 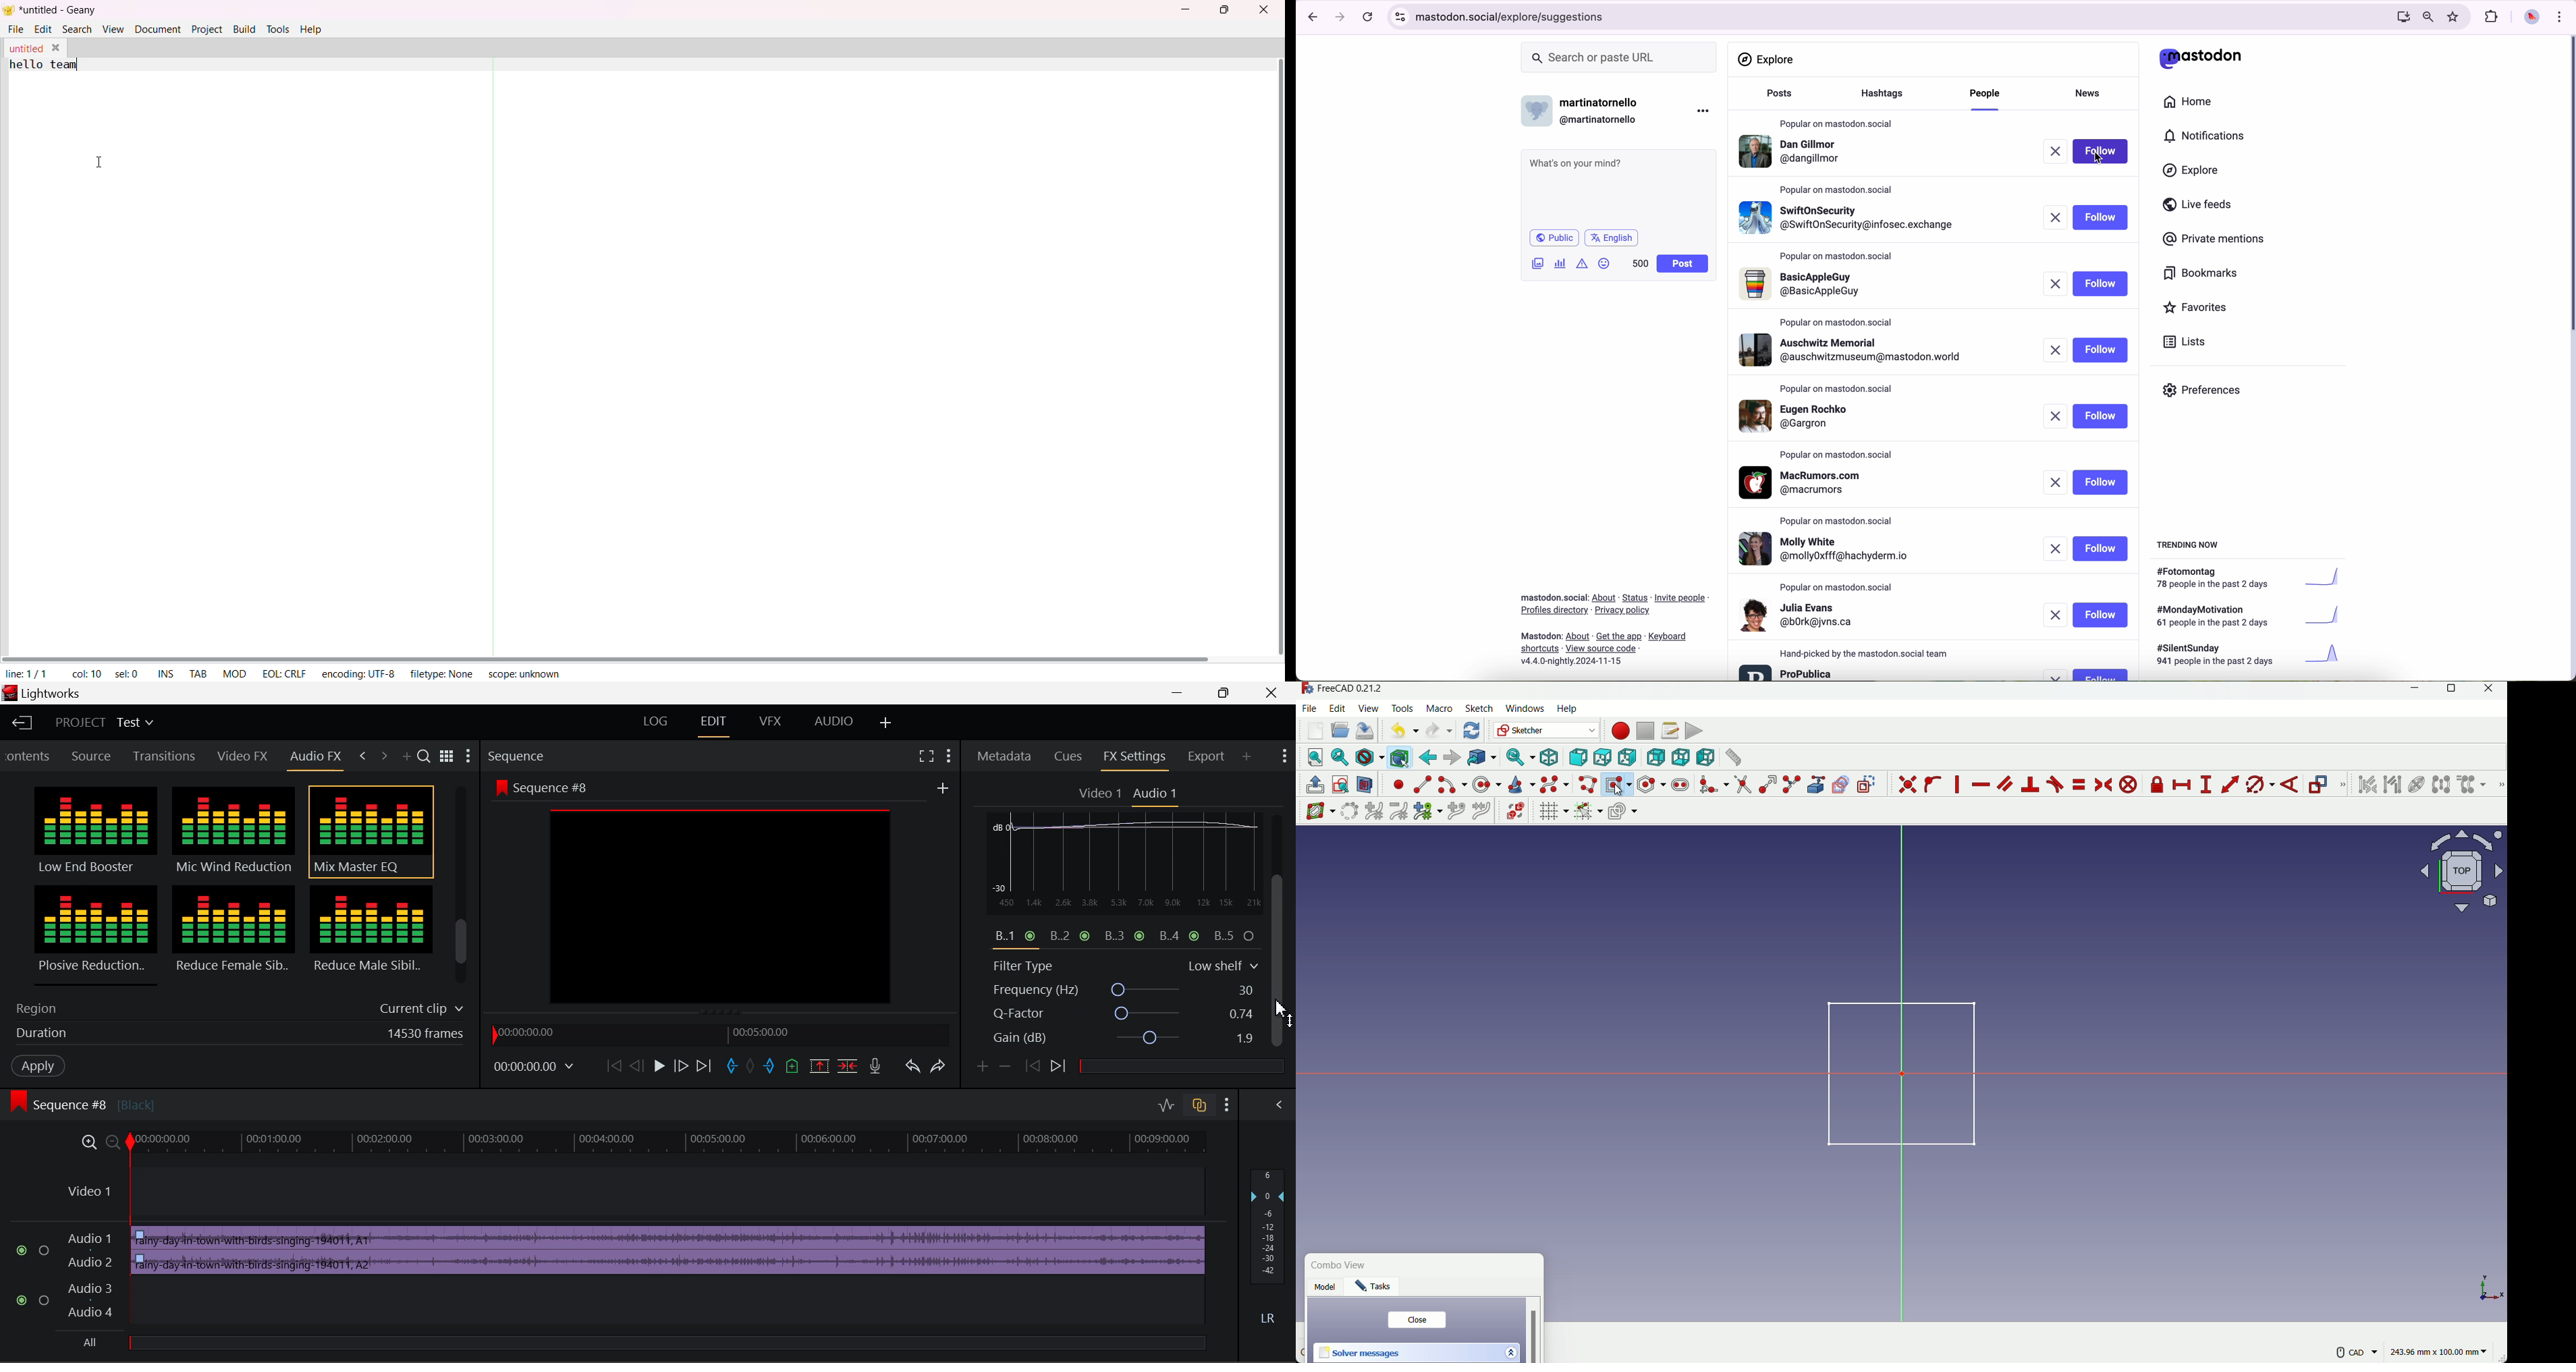 I want to click on Reduce Female Sibilance, so click(x=234, y=935).